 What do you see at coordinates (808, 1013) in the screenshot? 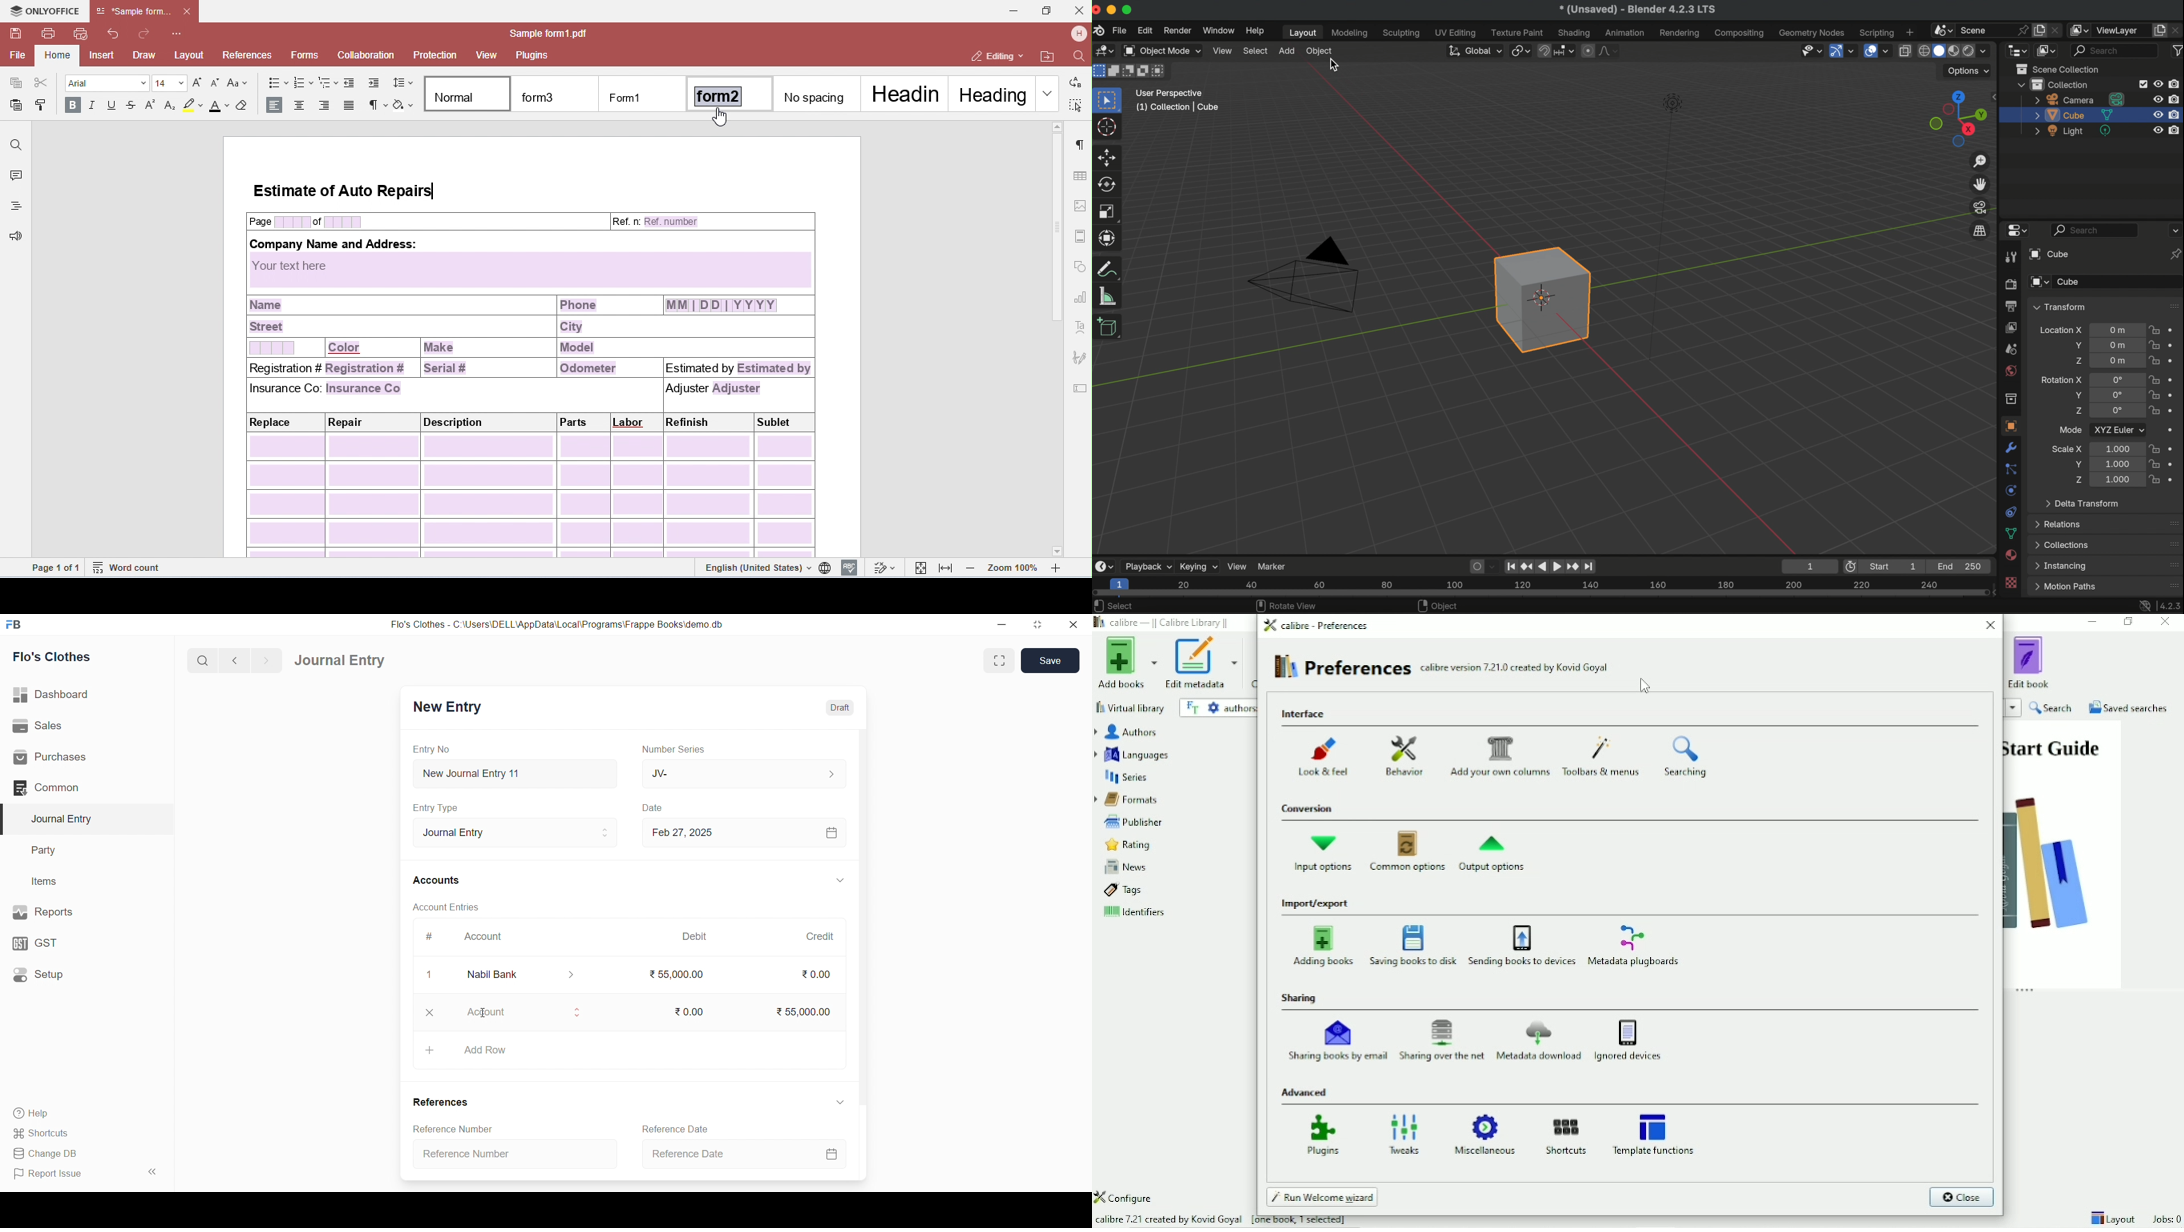
I see `₹55,000.00` at bounding box center [808, 1013].